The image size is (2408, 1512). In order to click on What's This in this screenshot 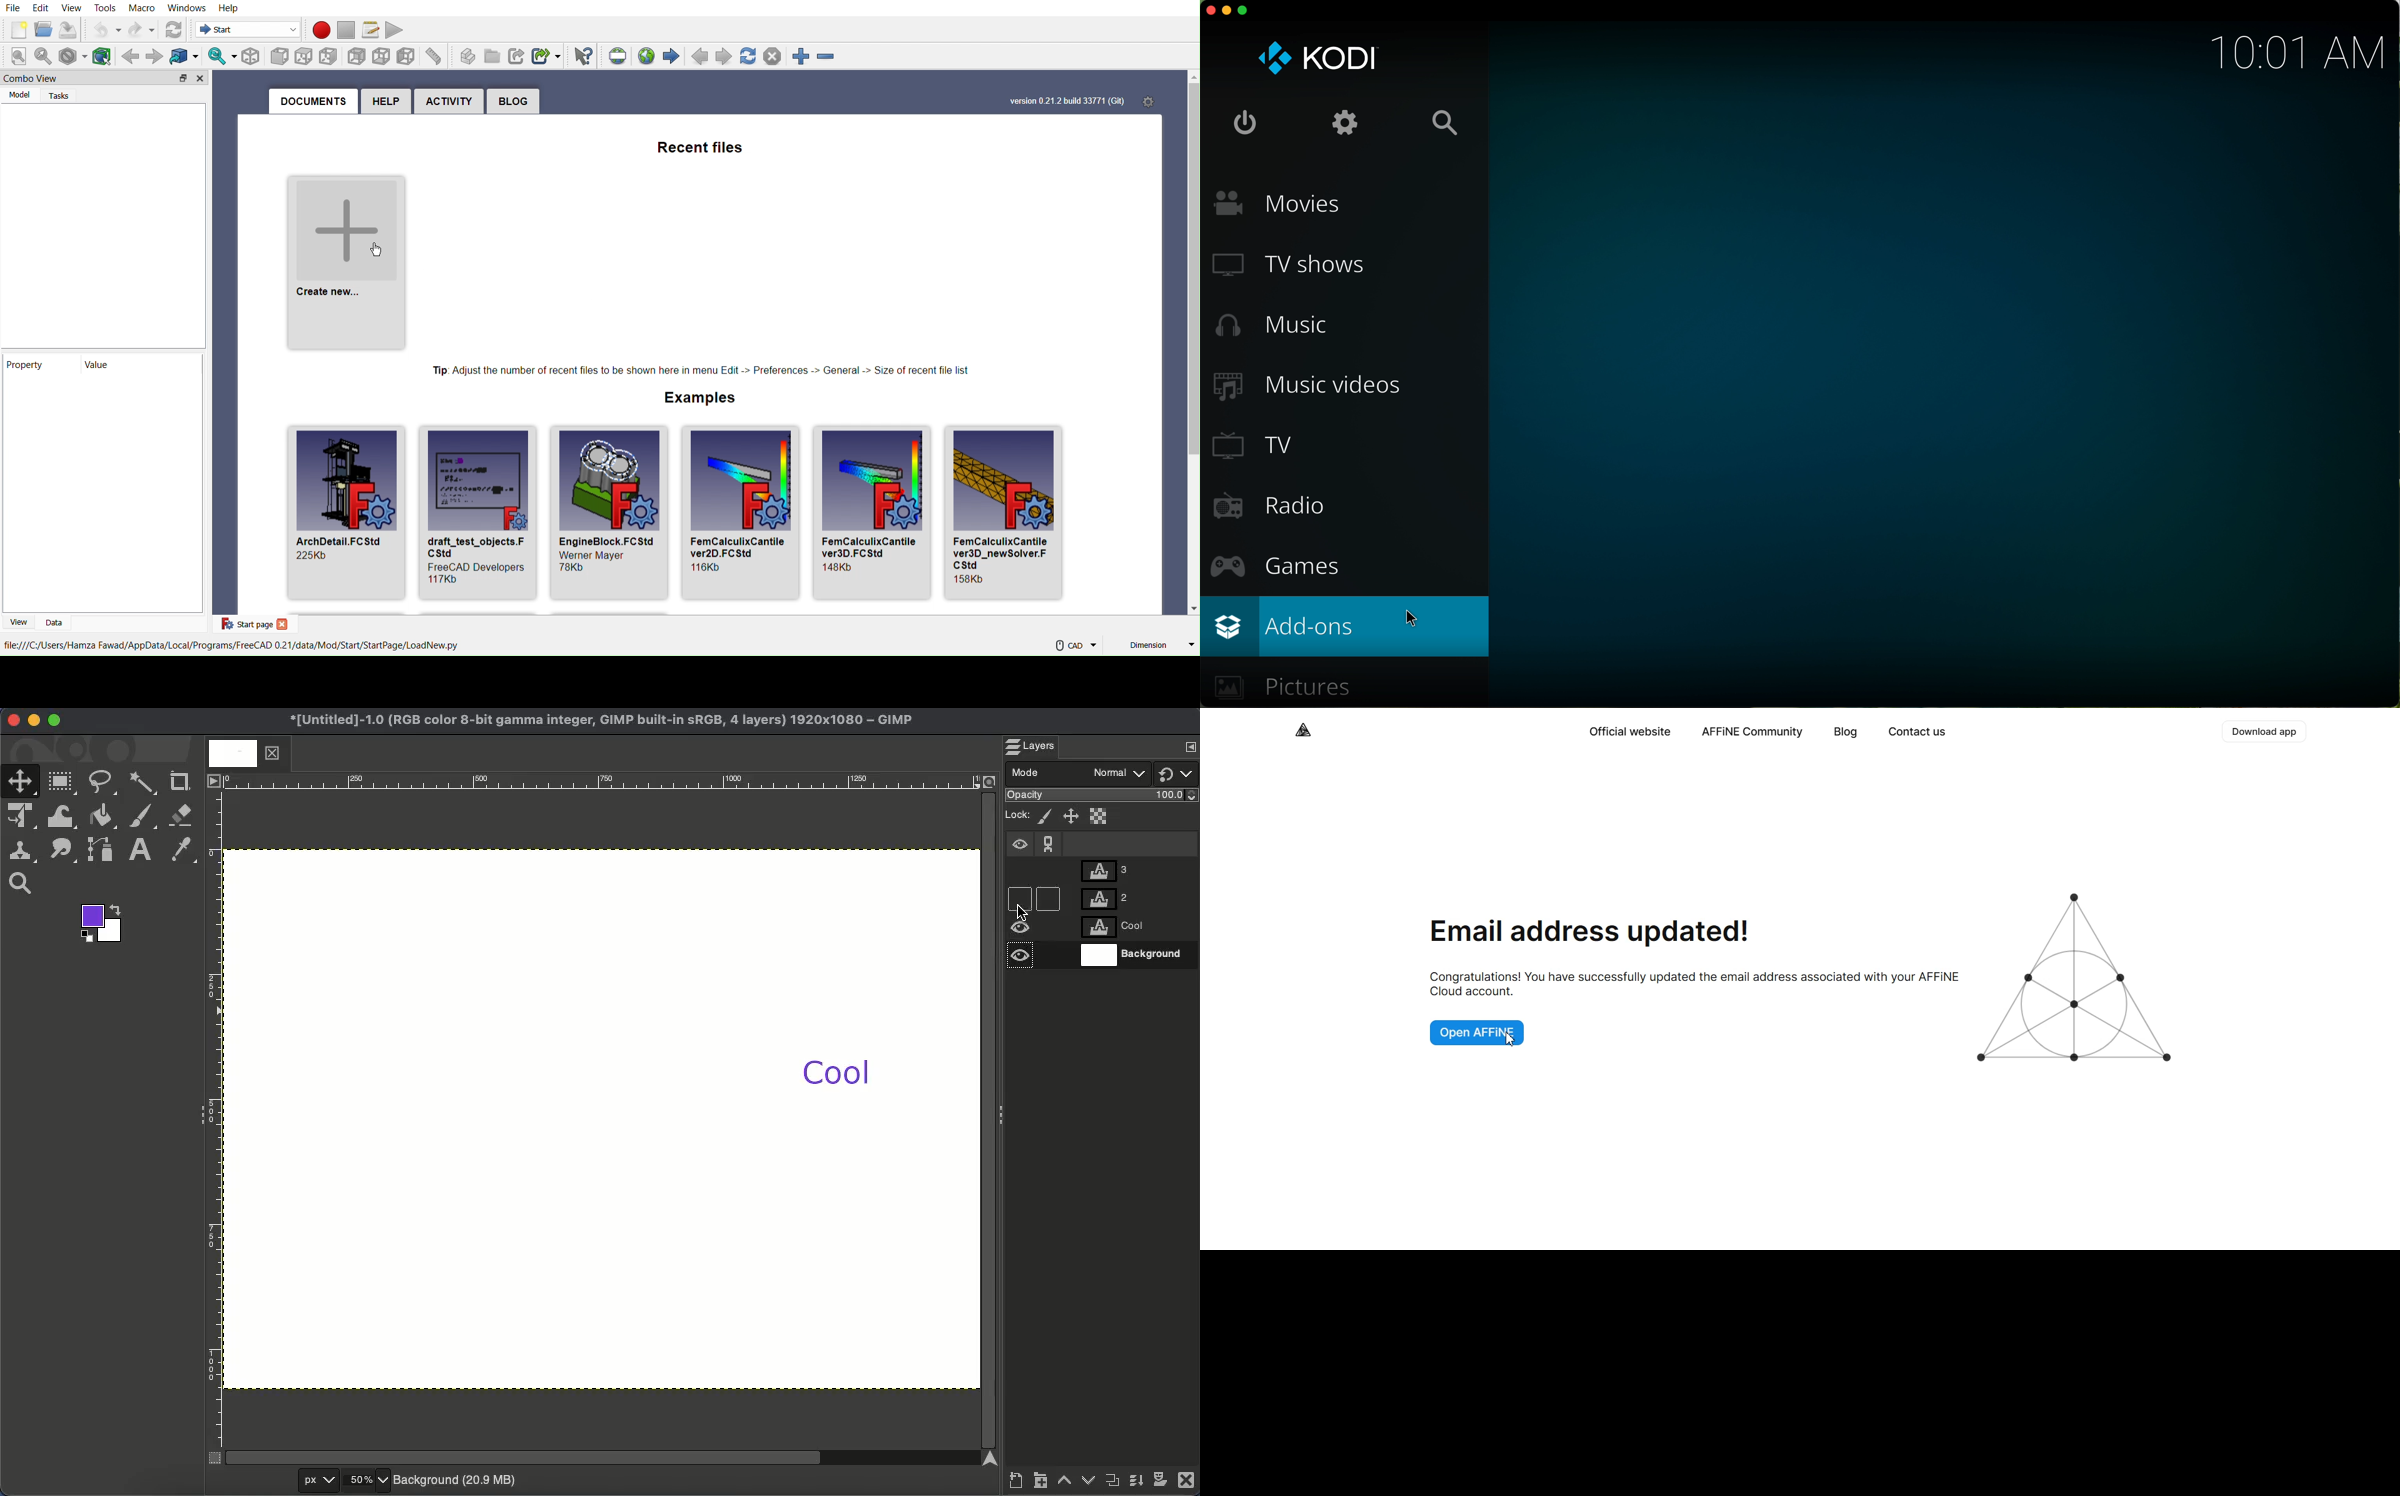, I will do `click(582, 56)`.